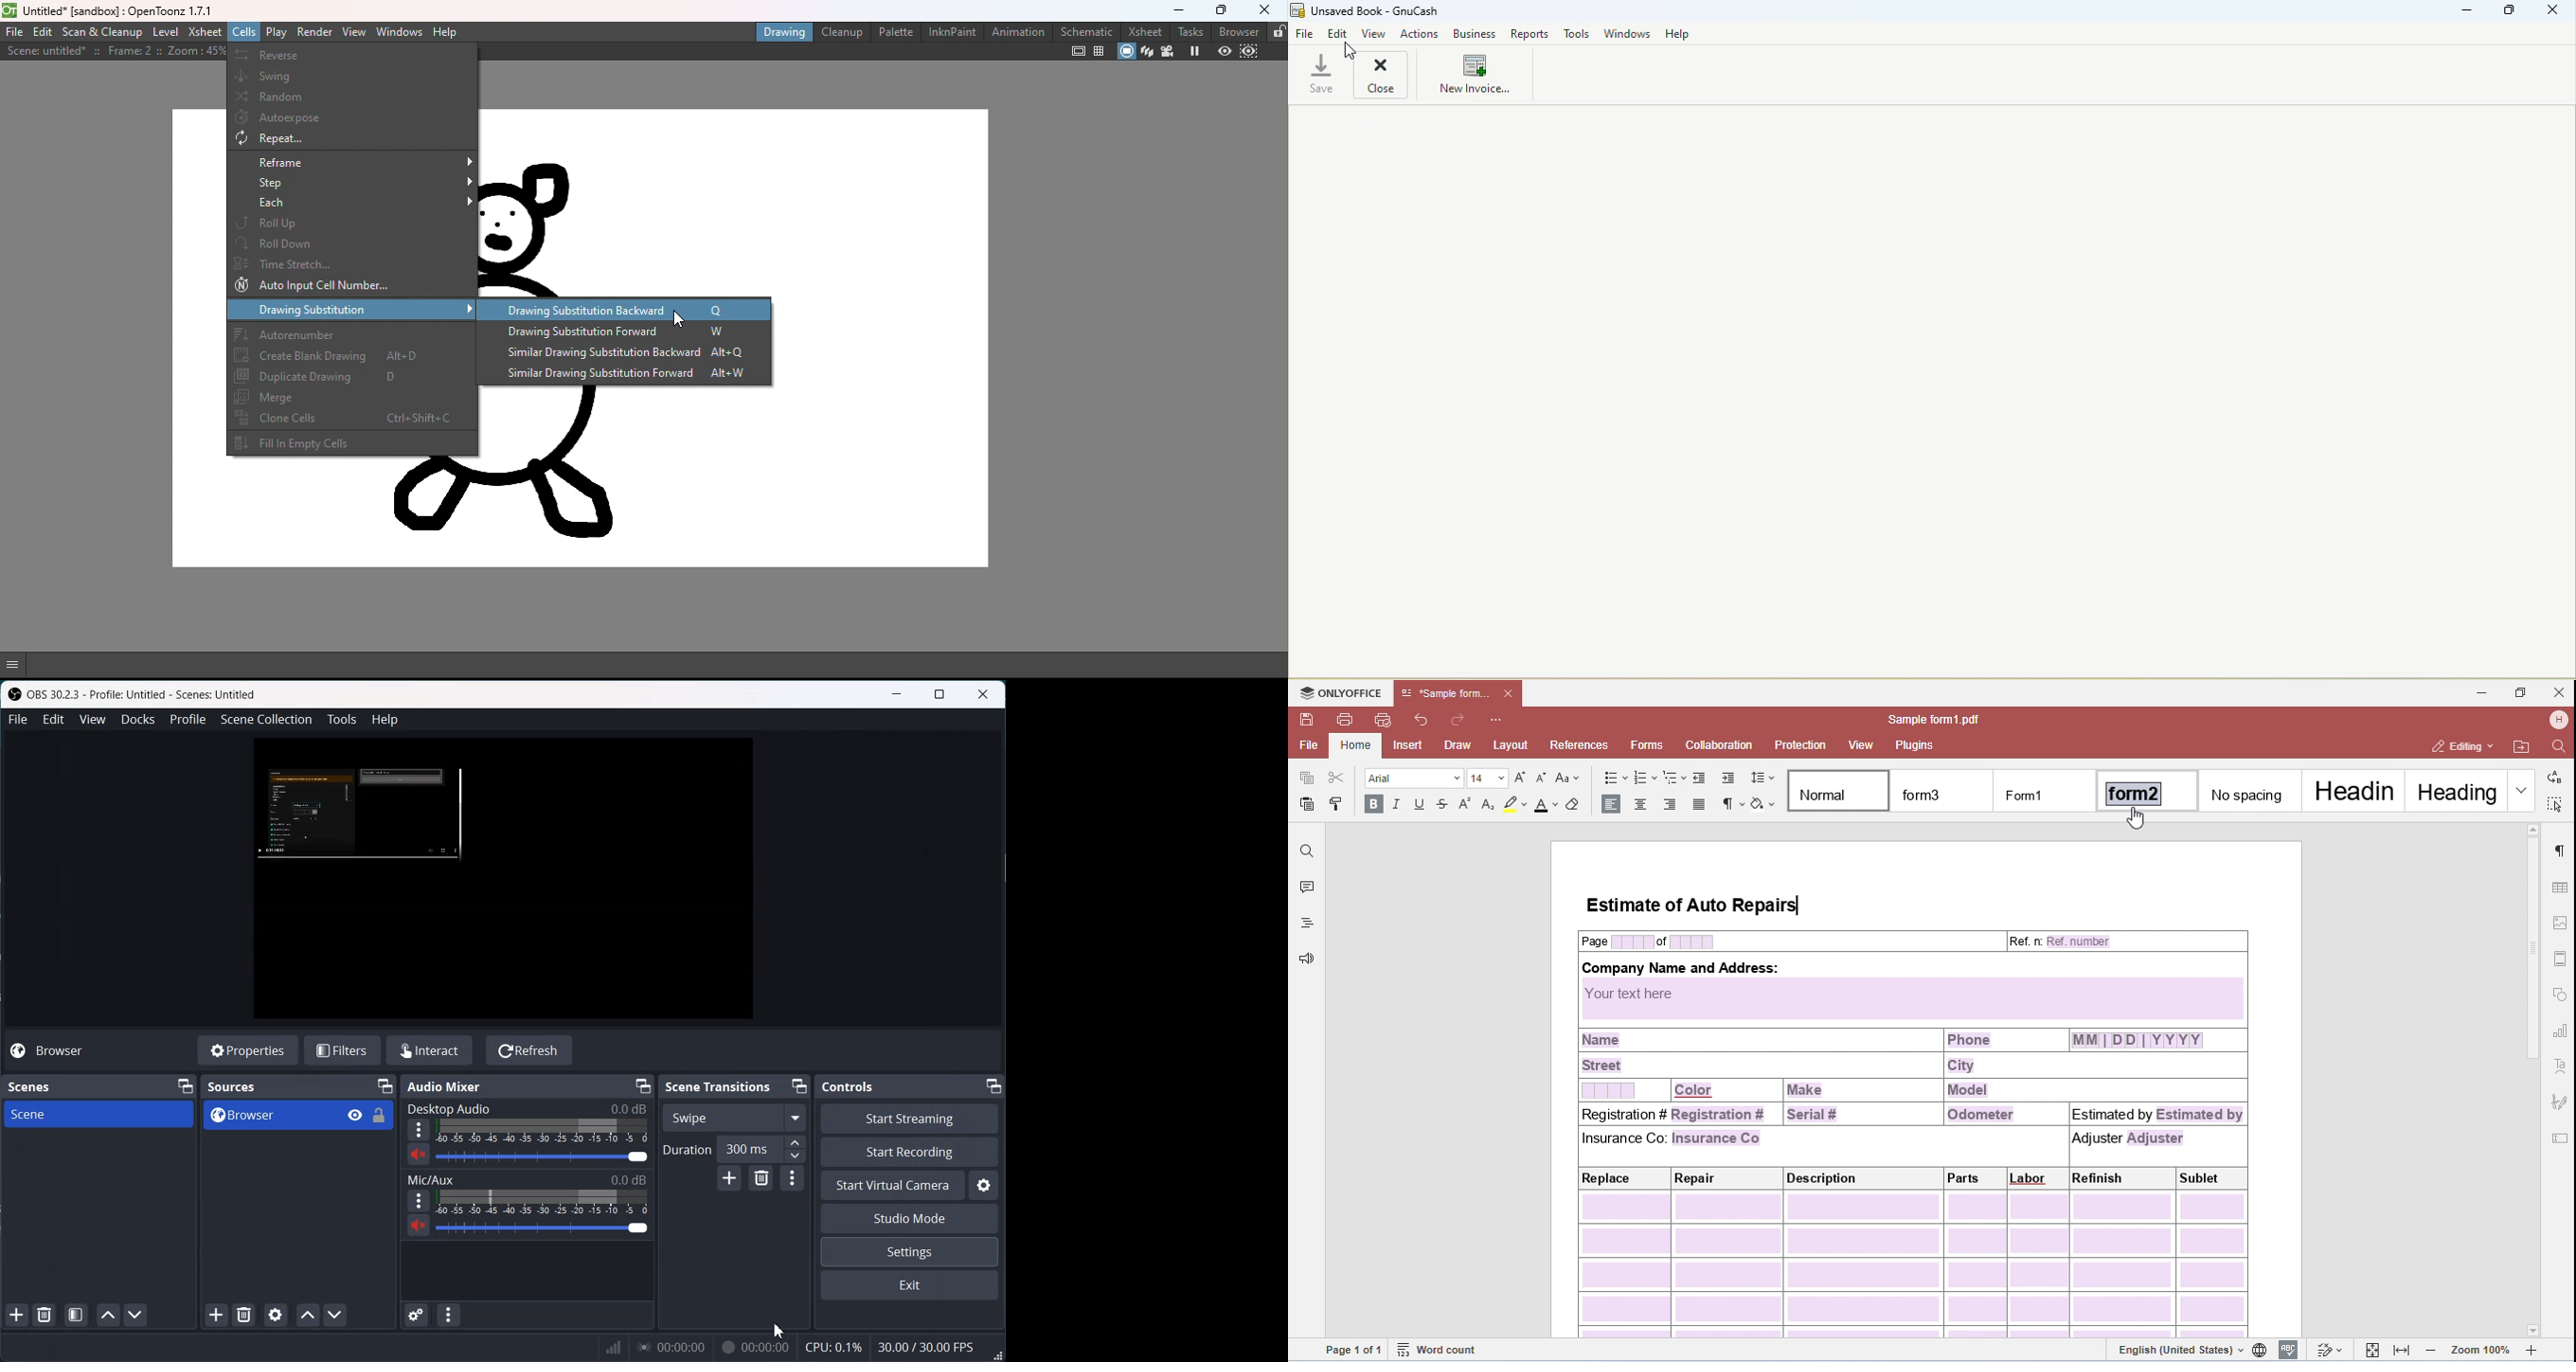 The image size is (2576, 1372). What do you see at coordinates (336, 1315) in the screenshot?
I see `Move Source Down` at bounding box center [336, 1315].